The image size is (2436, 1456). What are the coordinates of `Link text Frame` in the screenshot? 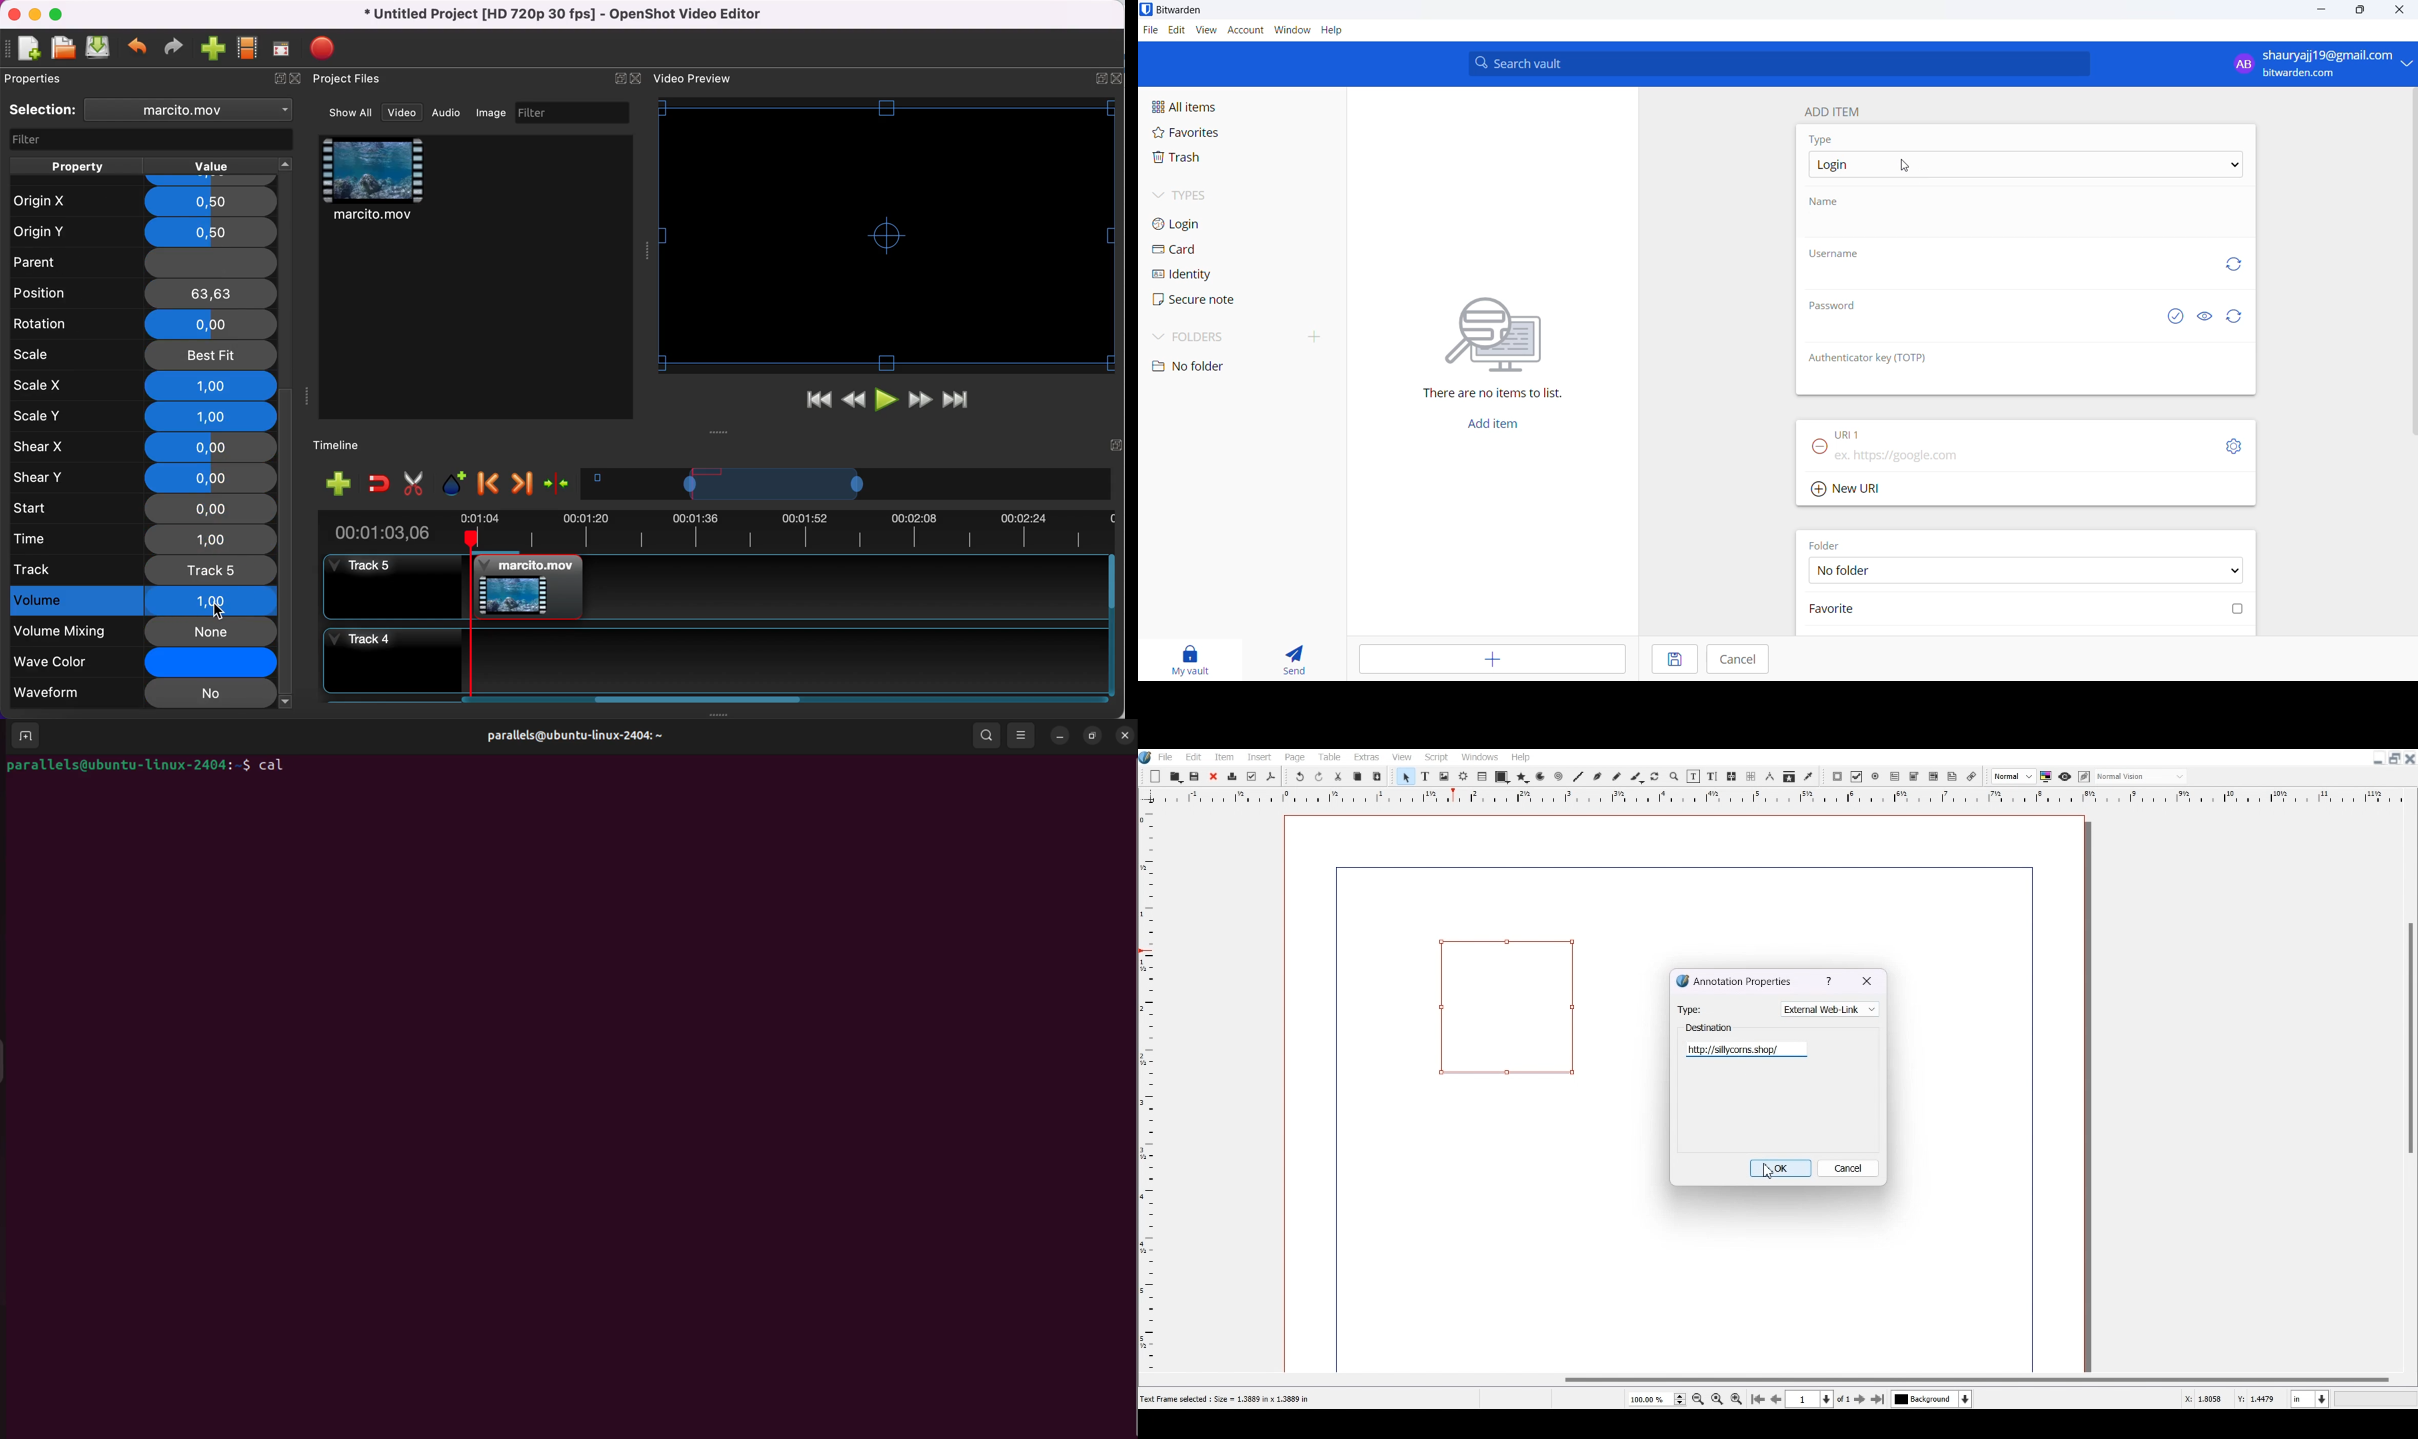 It's located at (1732, 776).